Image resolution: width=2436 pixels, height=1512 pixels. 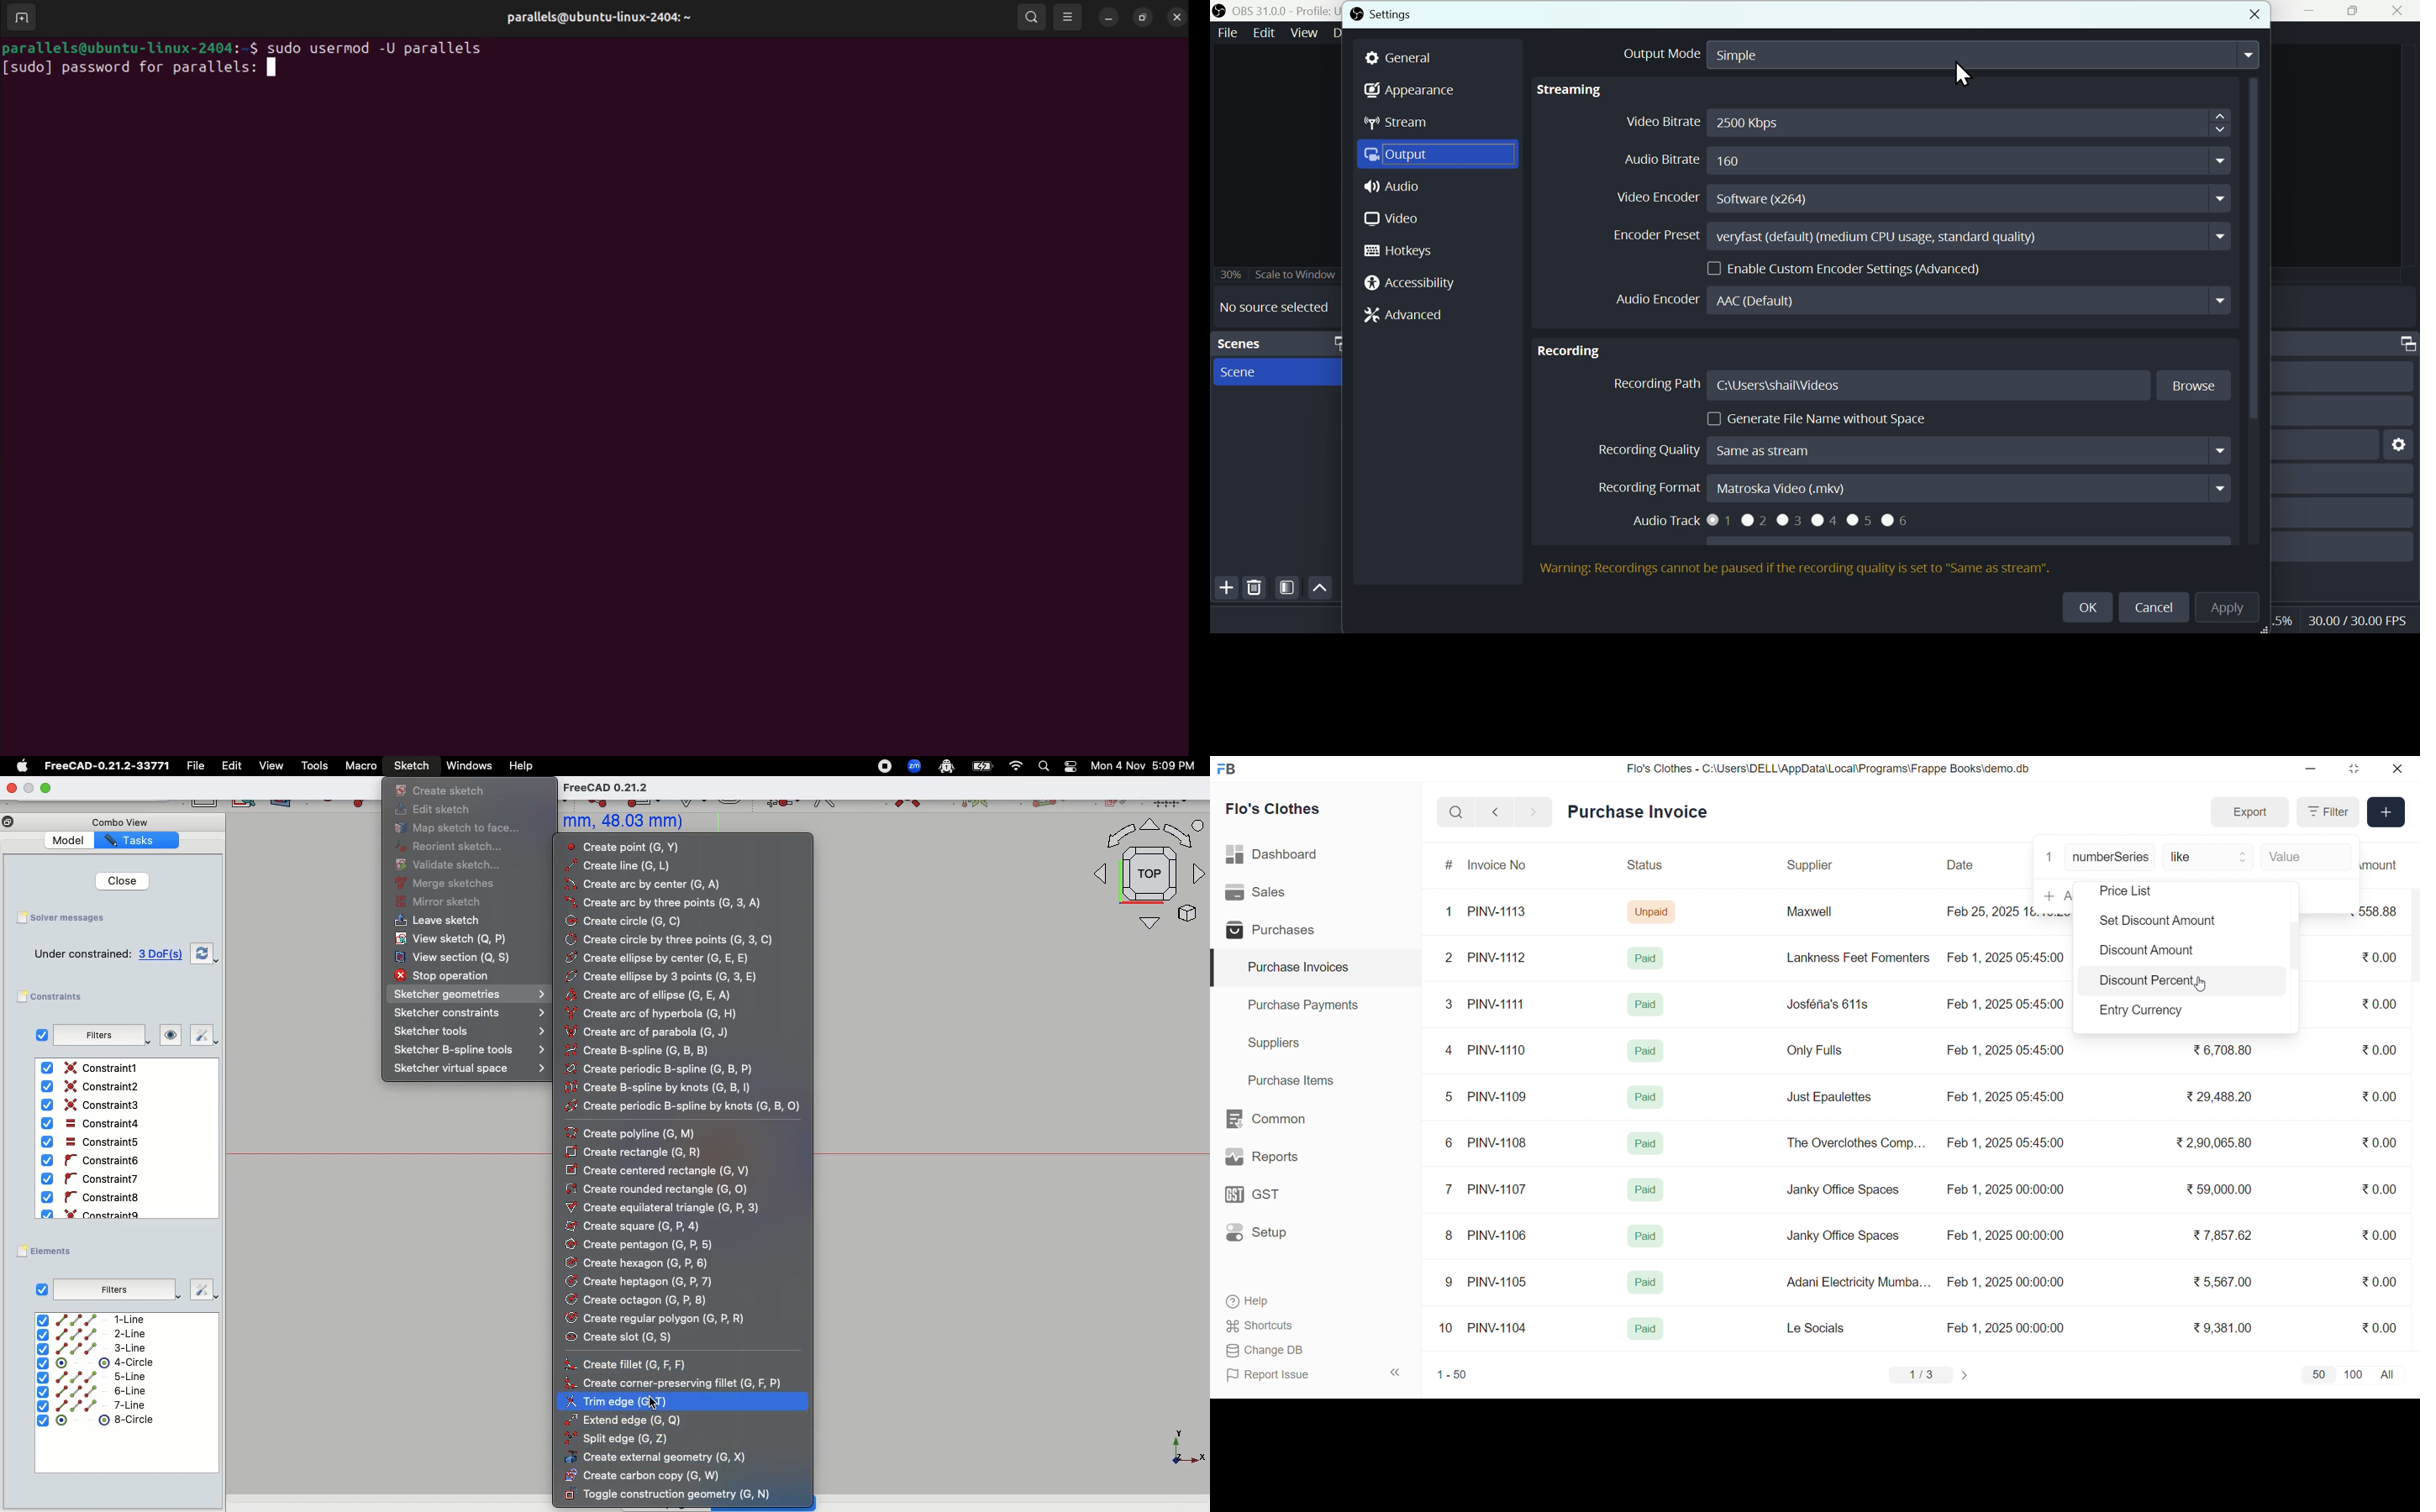 I want to click on Feb 1, 2025 05:45:00, so click(x=2004, y=1005).